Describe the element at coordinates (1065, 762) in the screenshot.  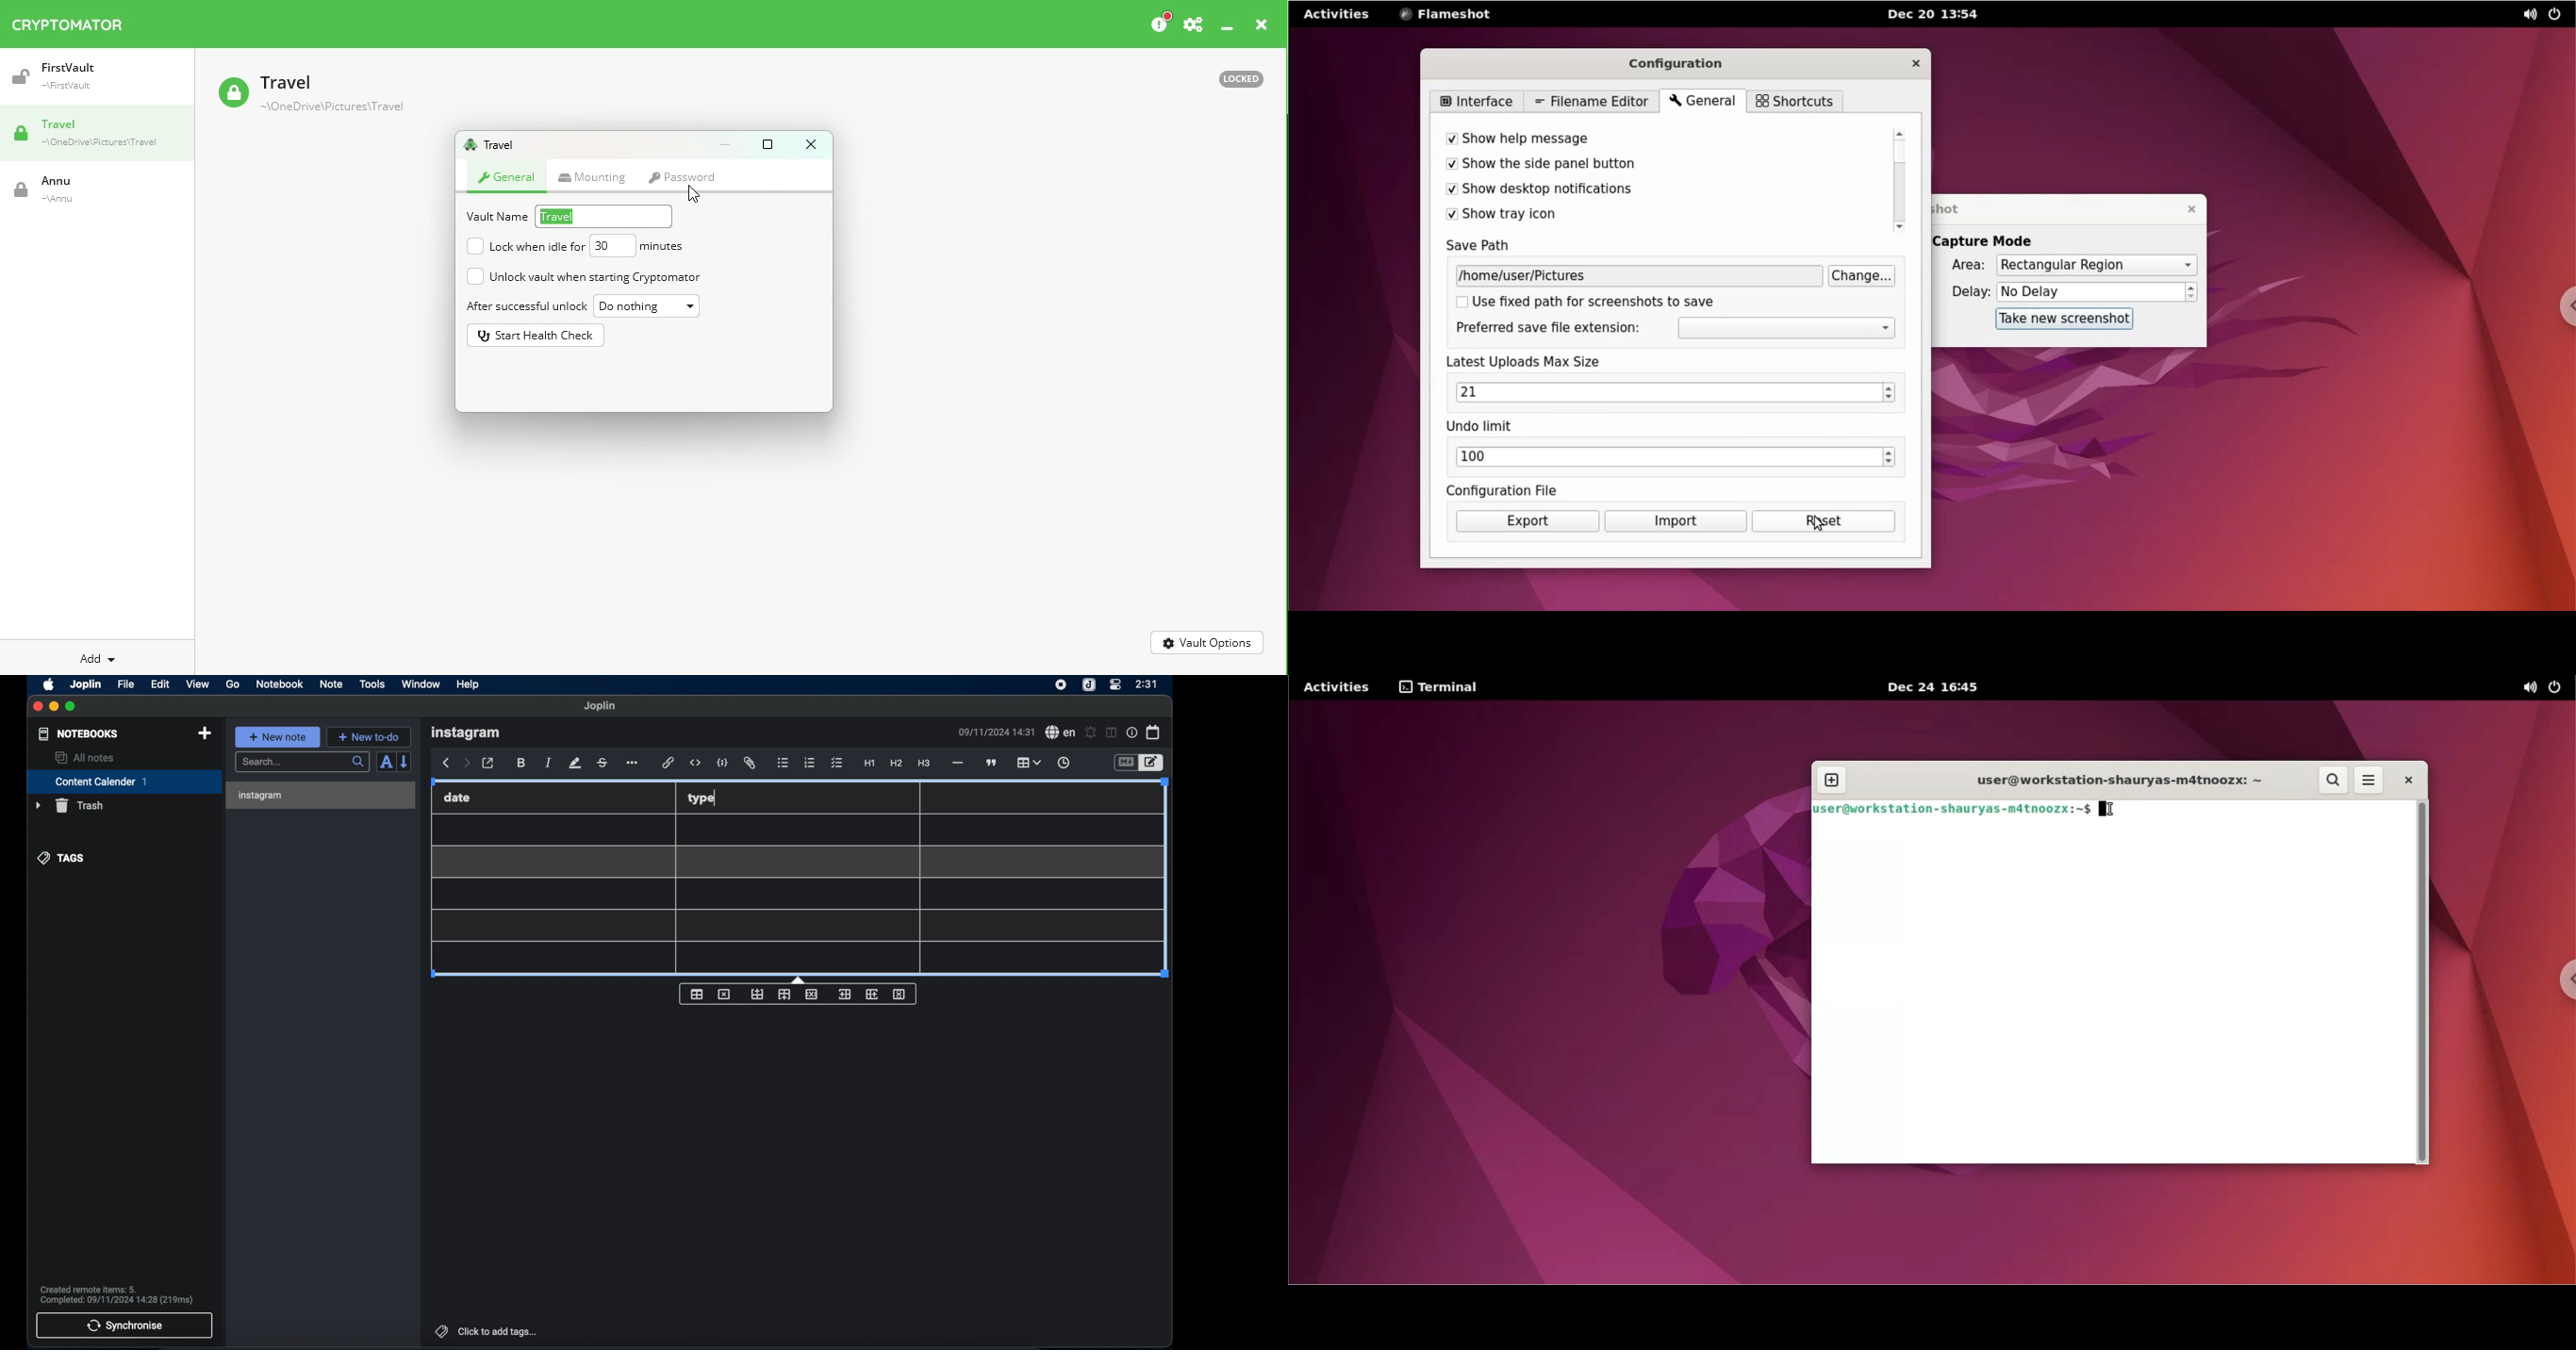
I see `insert time` at that location.